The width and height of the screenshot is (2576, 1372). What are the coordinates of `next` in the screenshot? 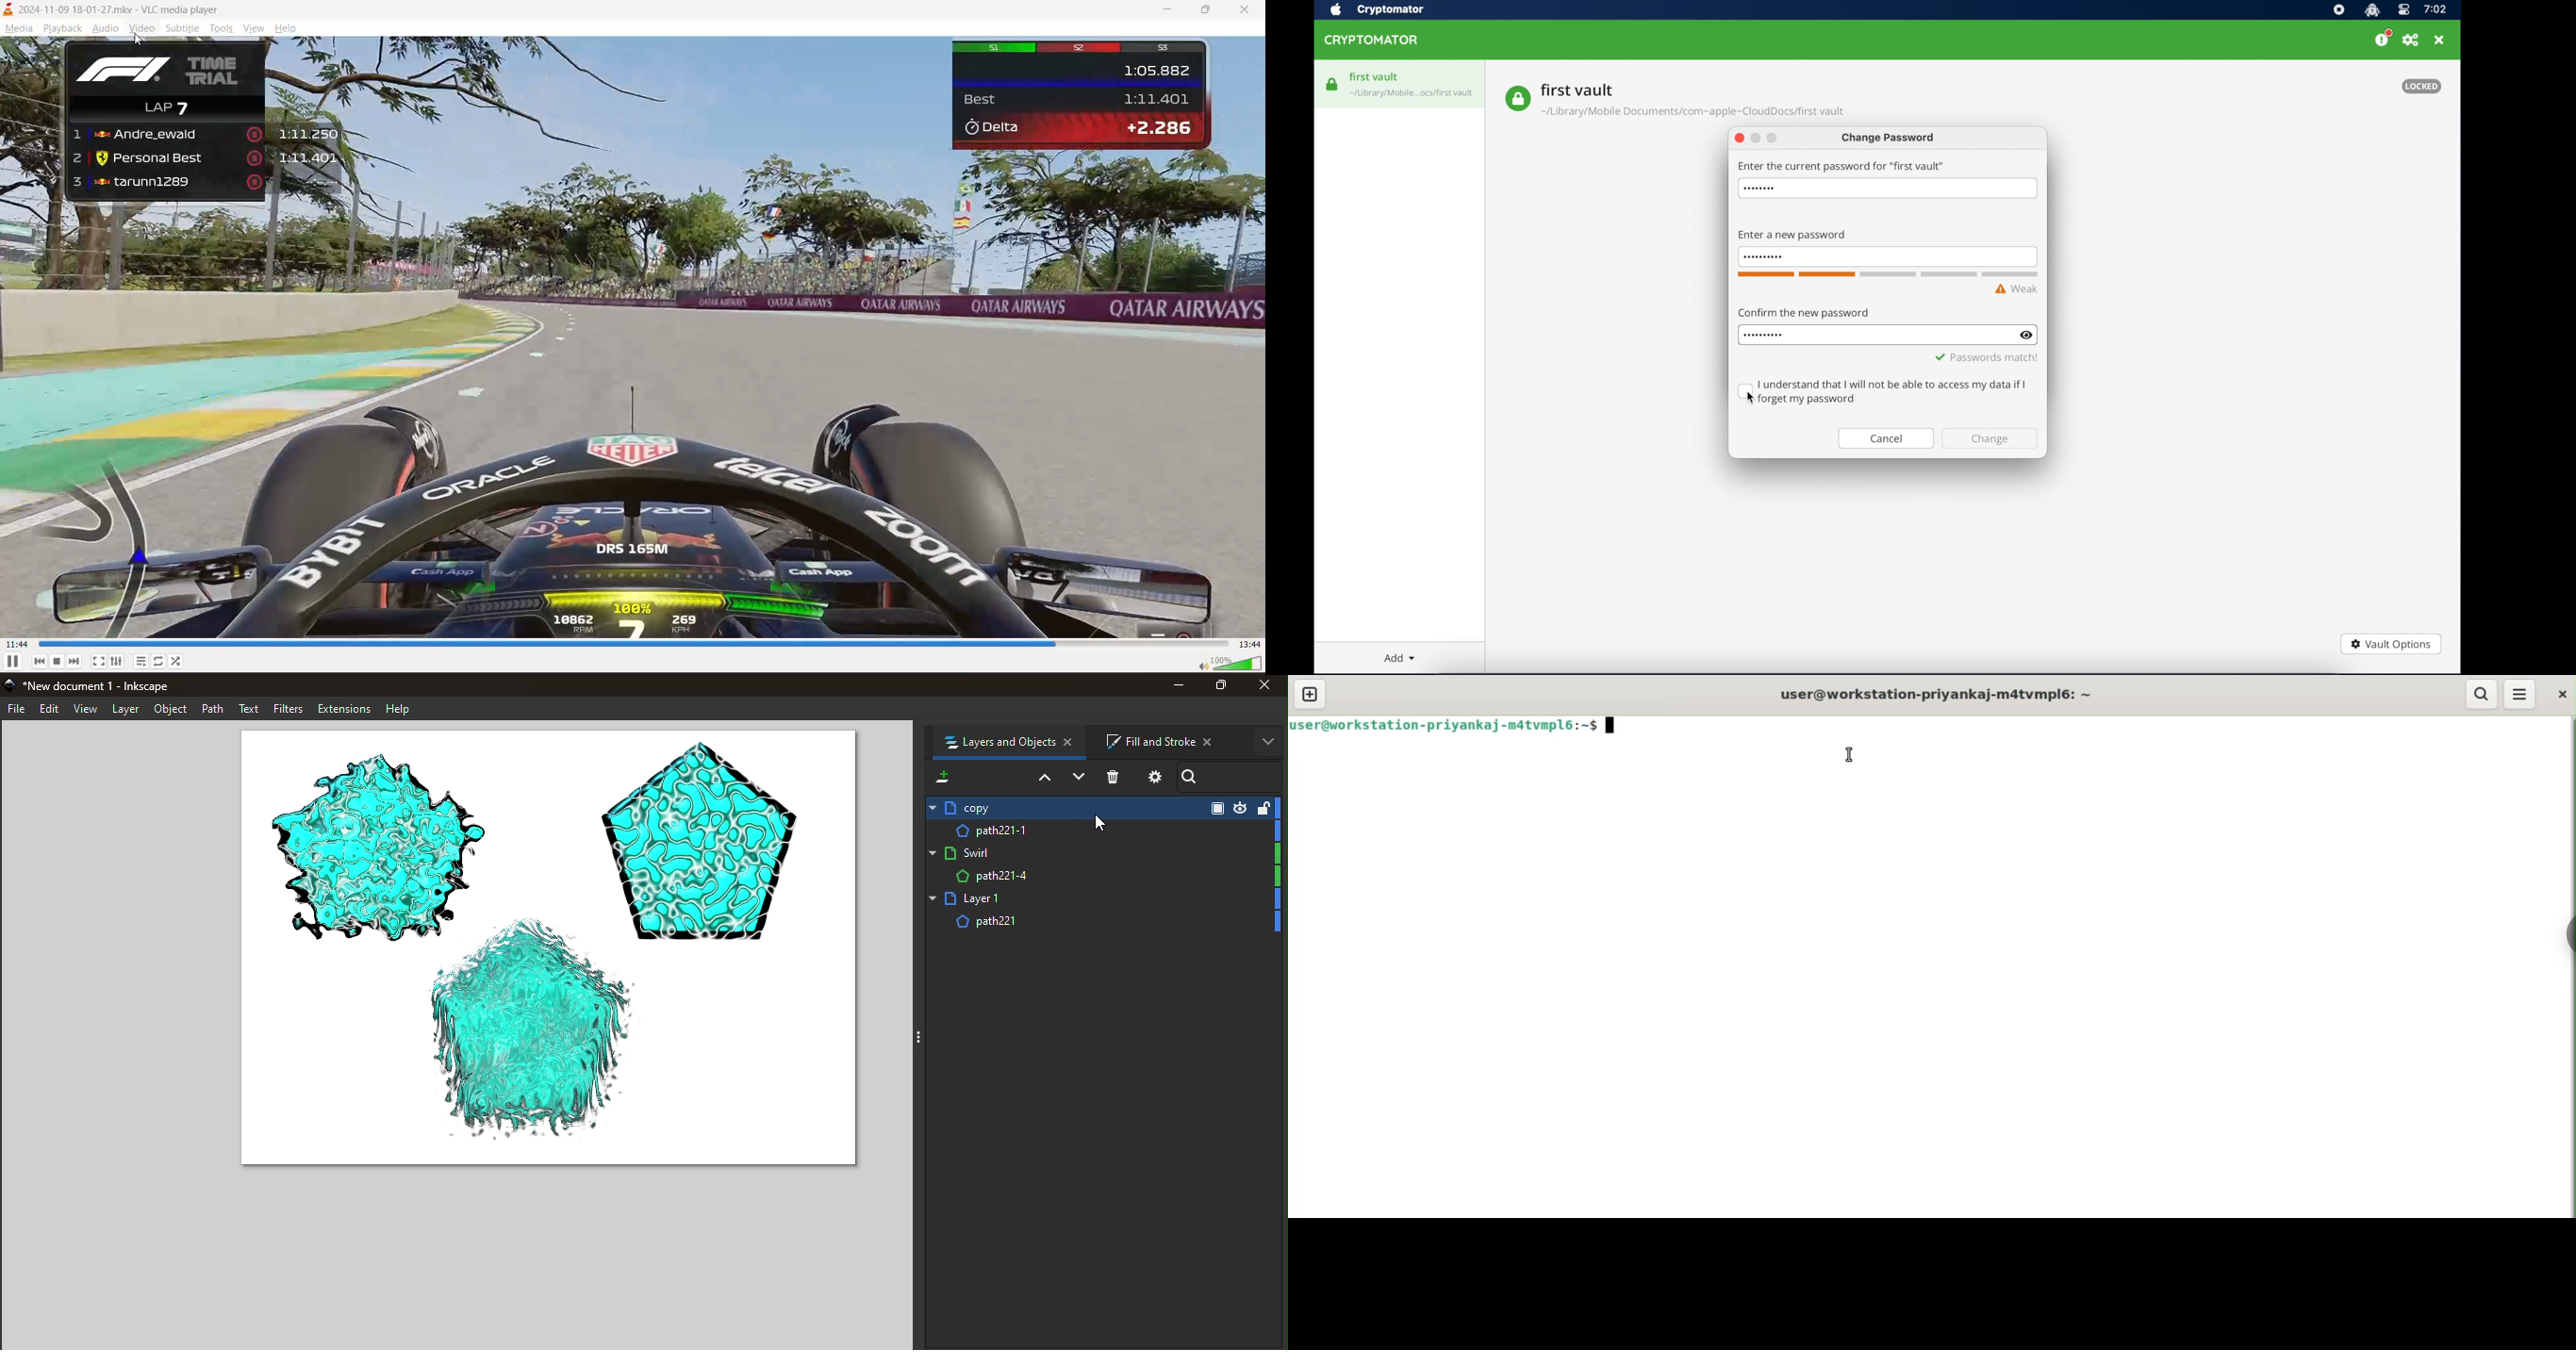 It's located at (75, 659).